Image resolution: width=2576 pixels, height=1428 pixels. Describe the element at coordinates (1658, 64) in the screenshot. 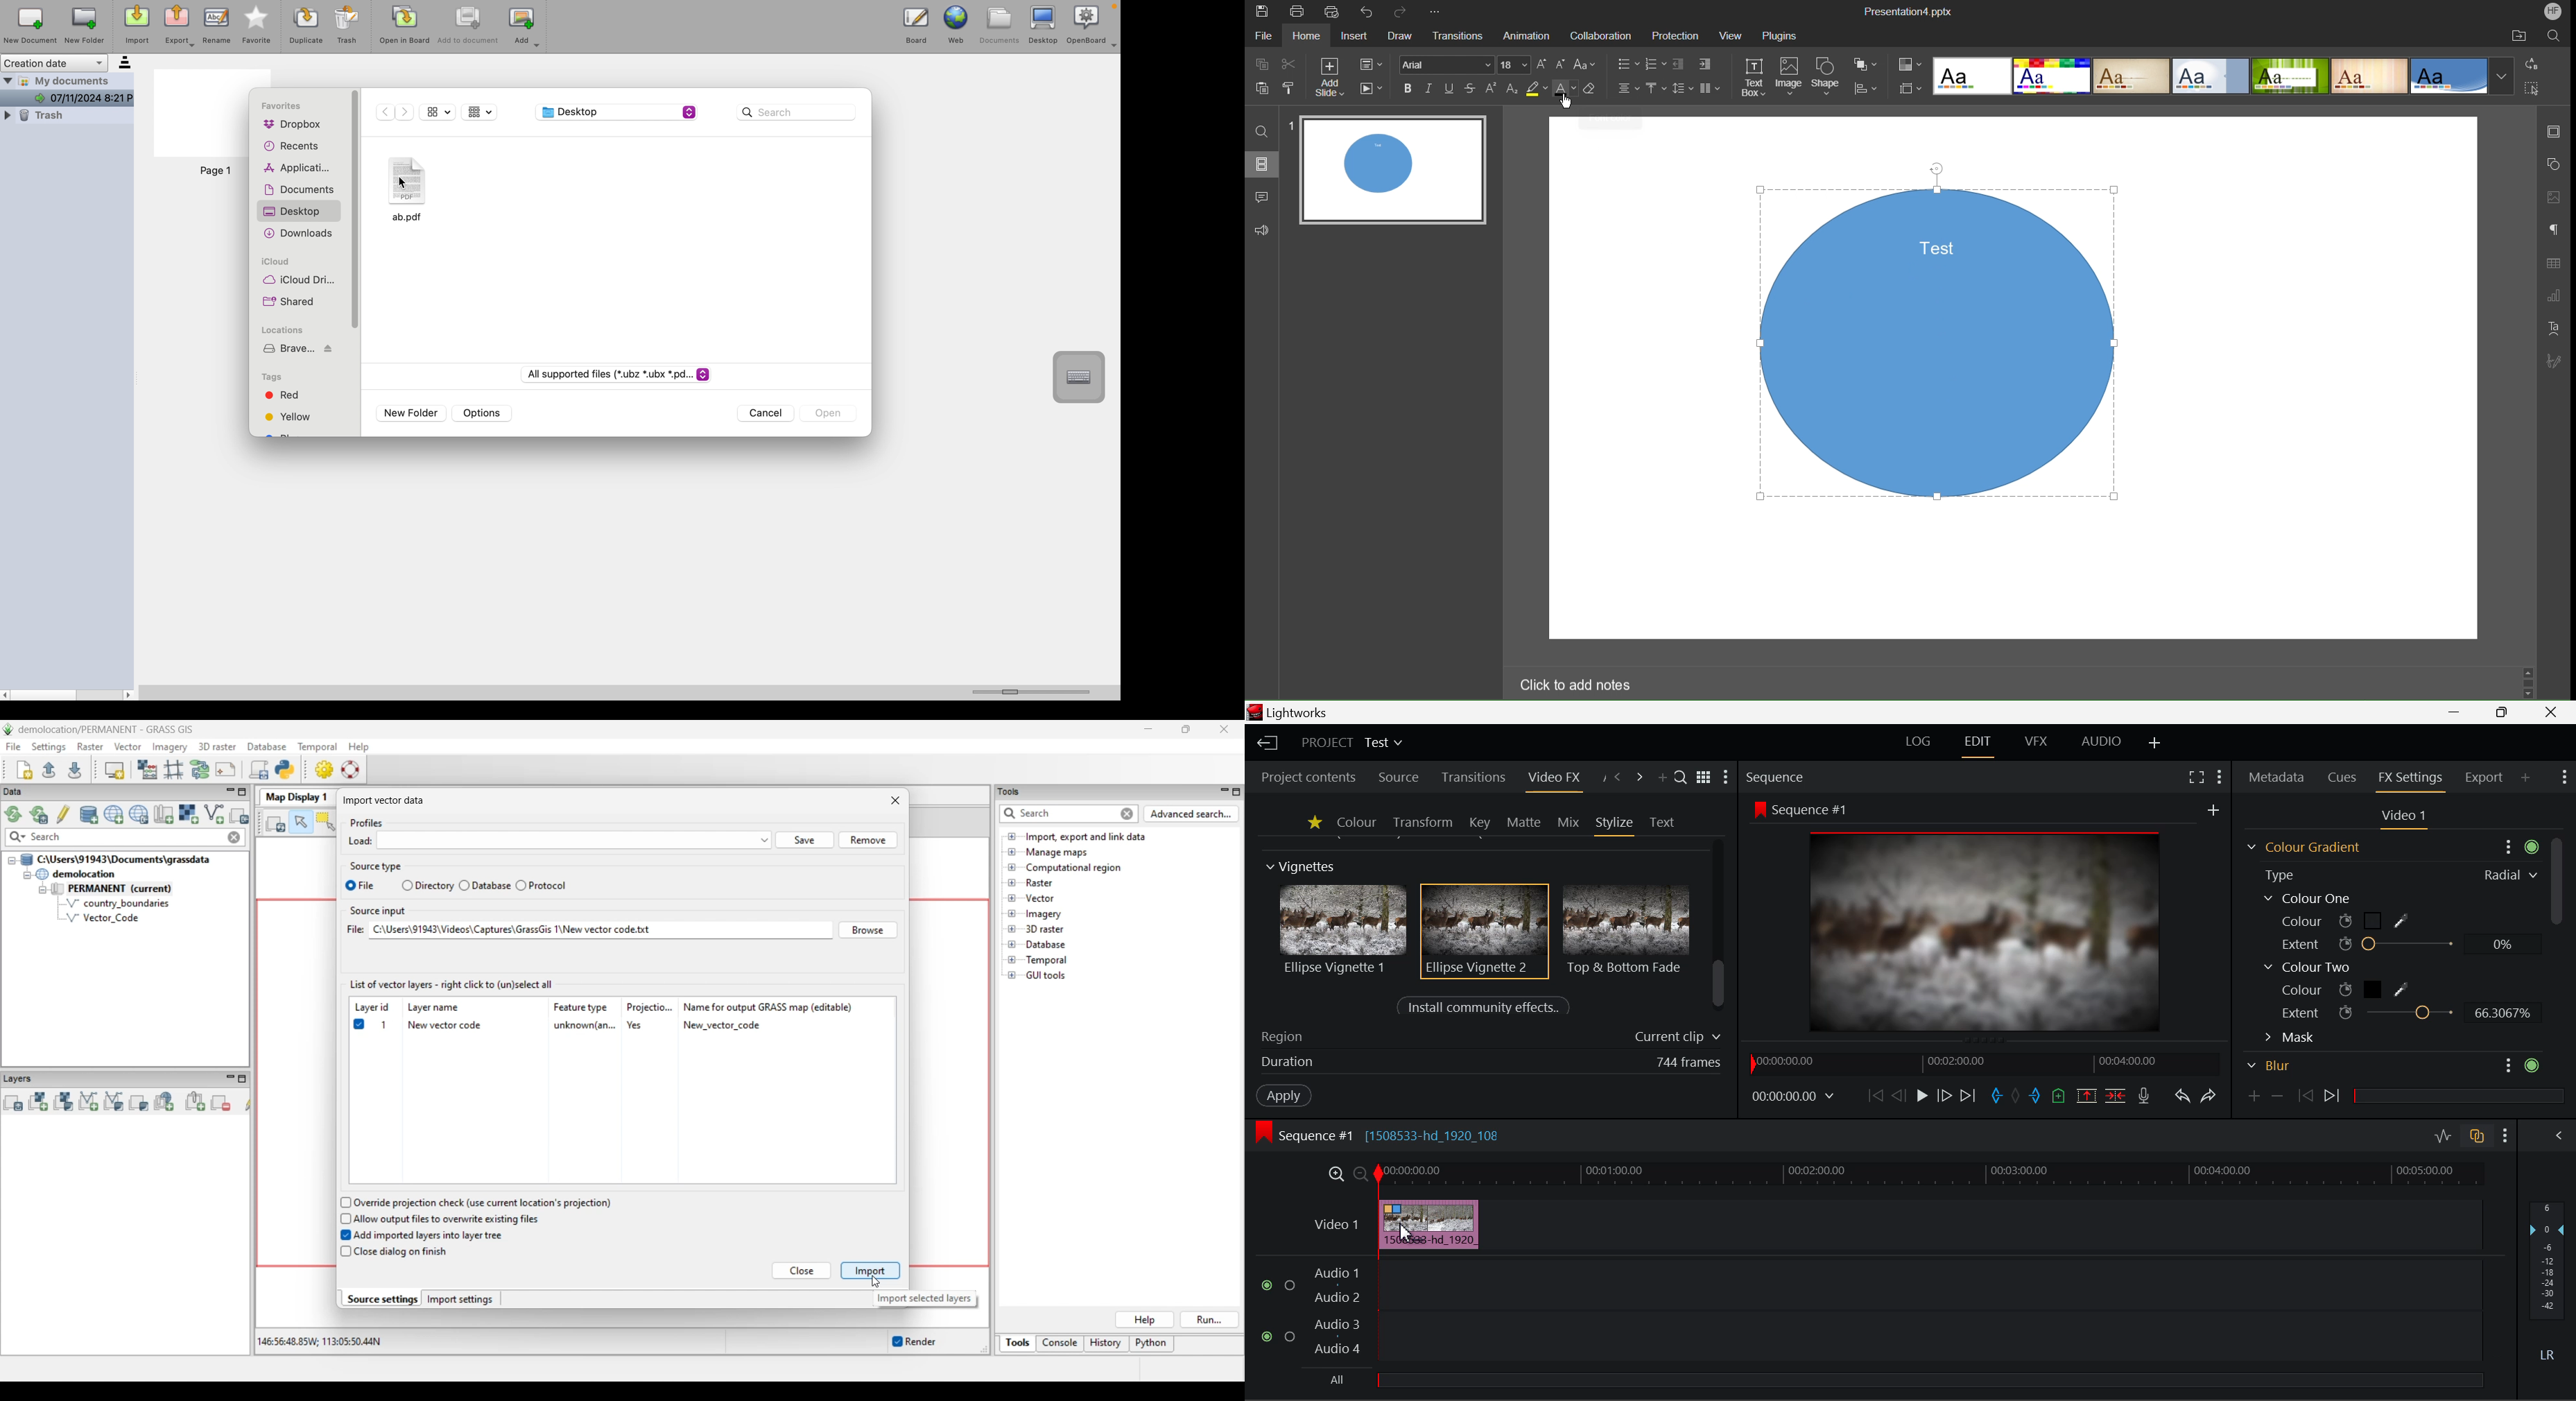

I see `Numbering ` at that location.